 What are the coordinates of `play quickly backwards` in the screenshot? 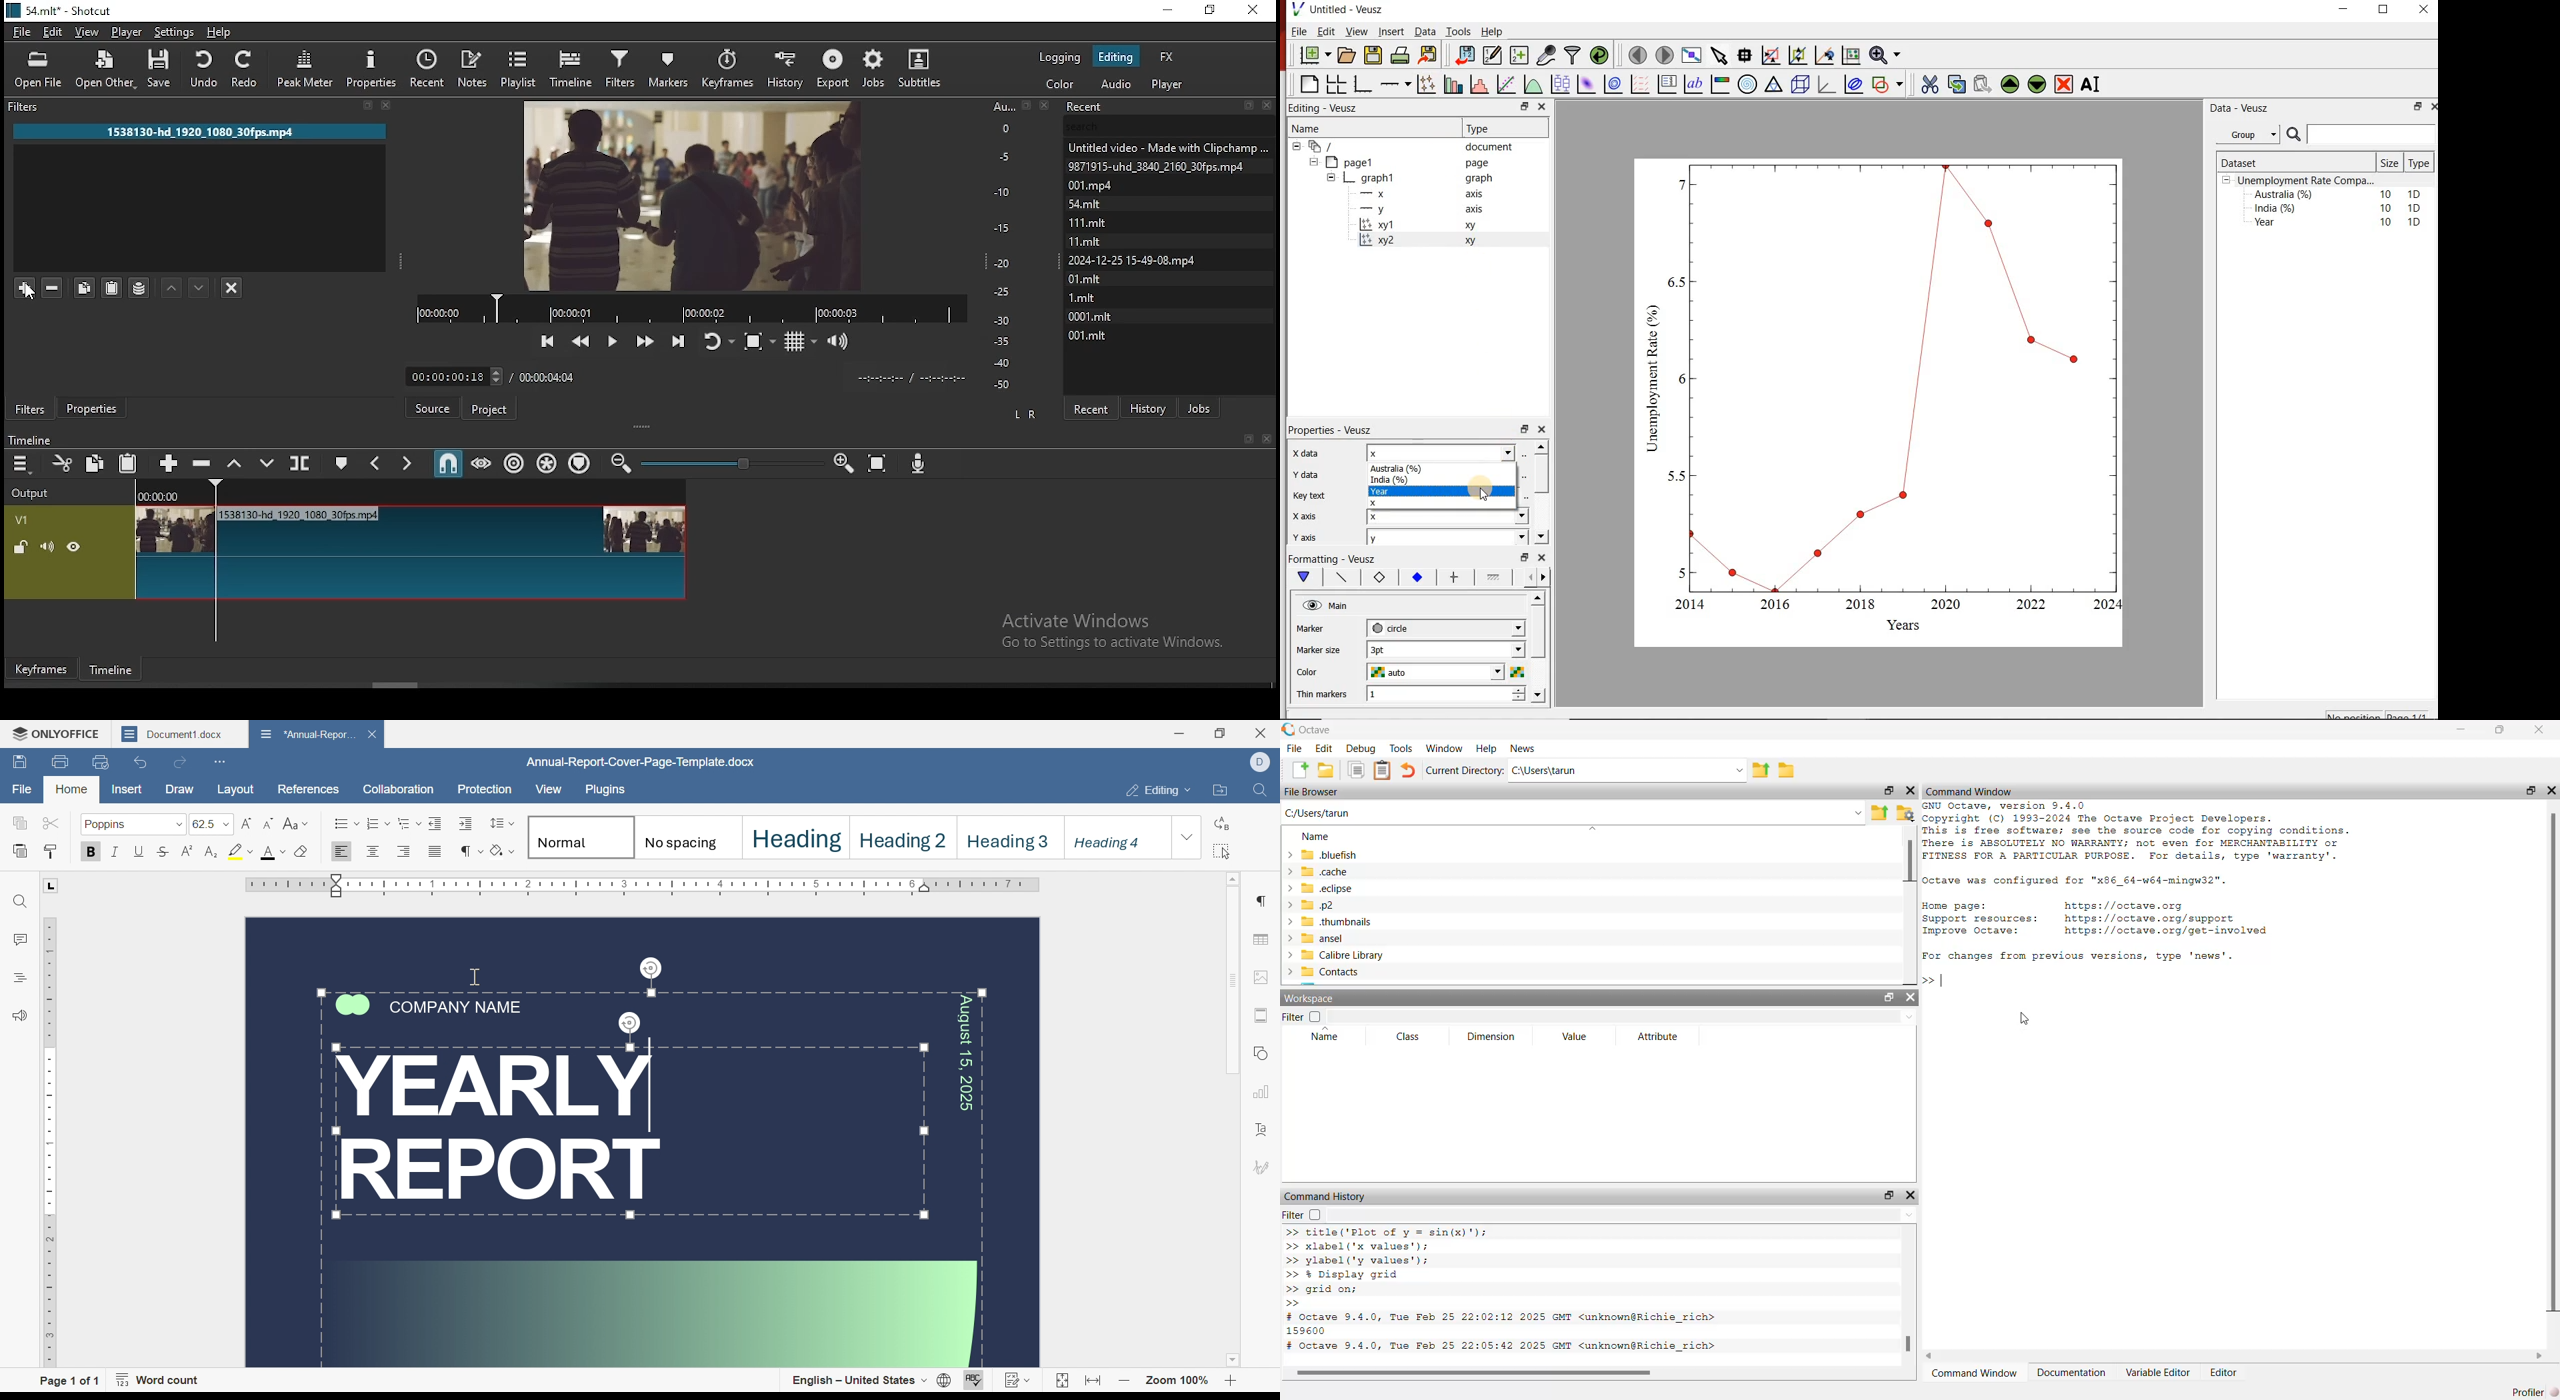 It's located at (582, 341).